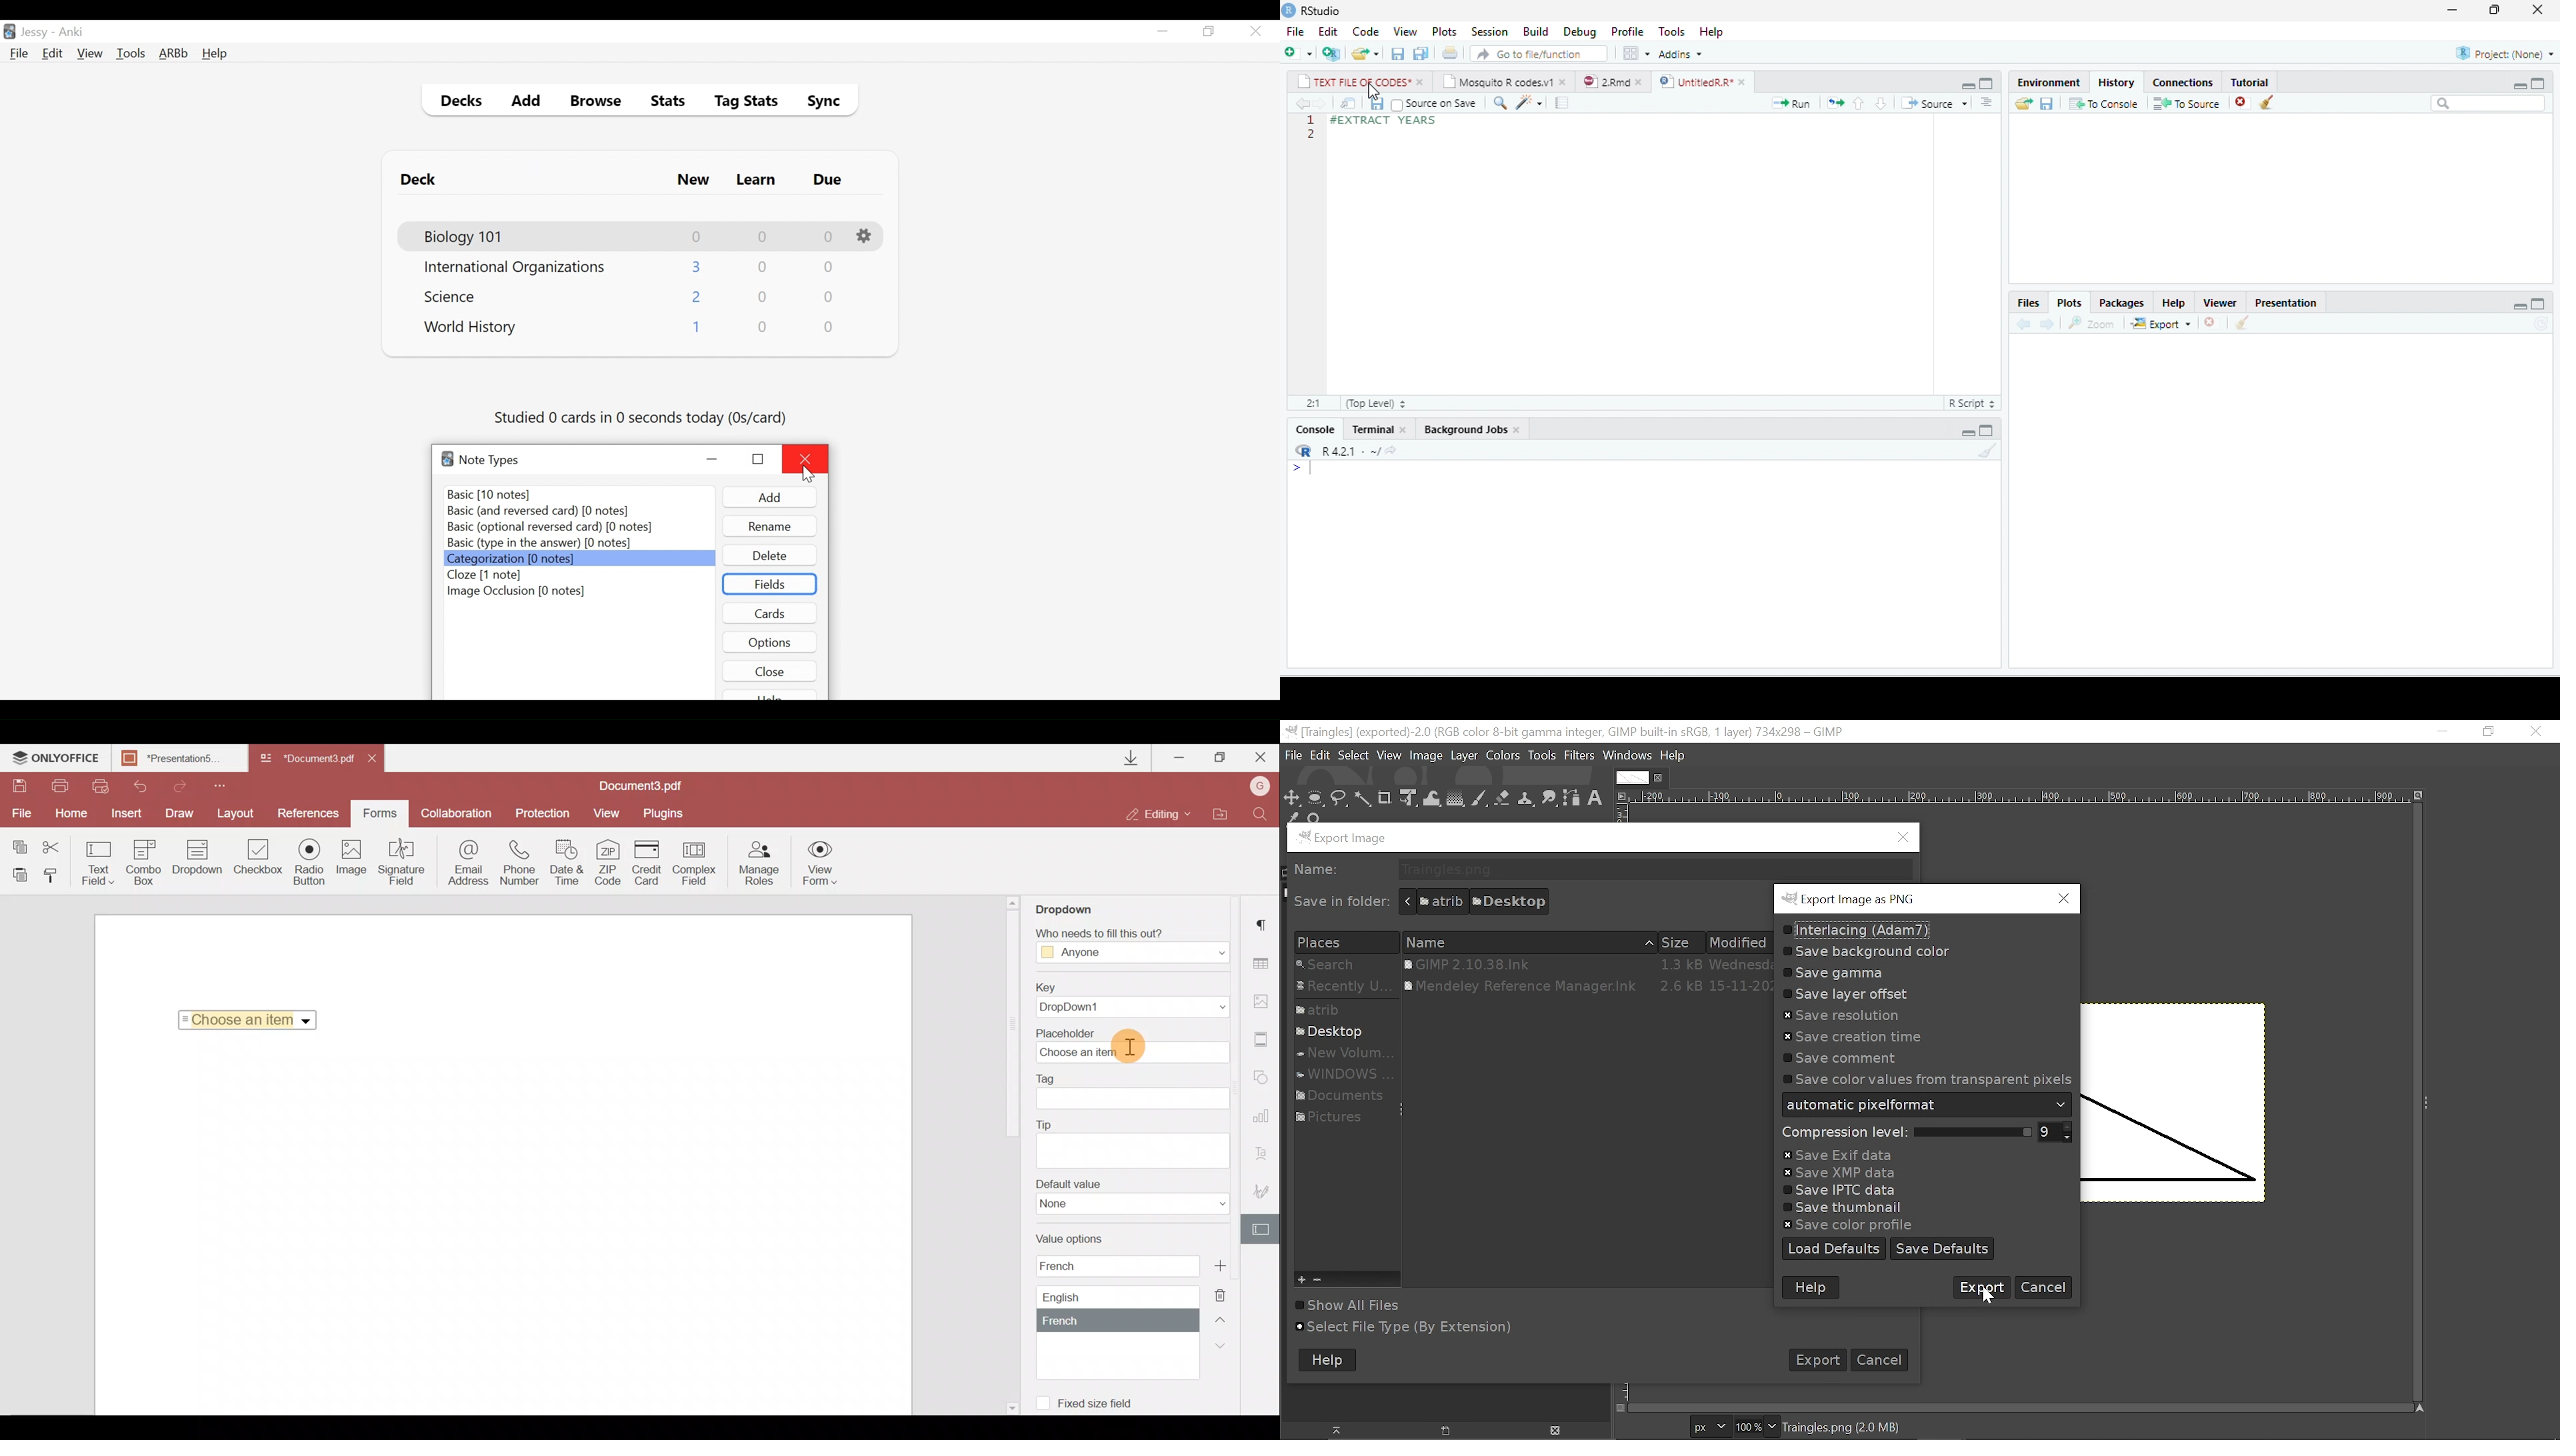 This screenshot has width=2576, height=1456. Describe the element at coordinates (1366, 32) in the screenshot. I see `Code` at that location.